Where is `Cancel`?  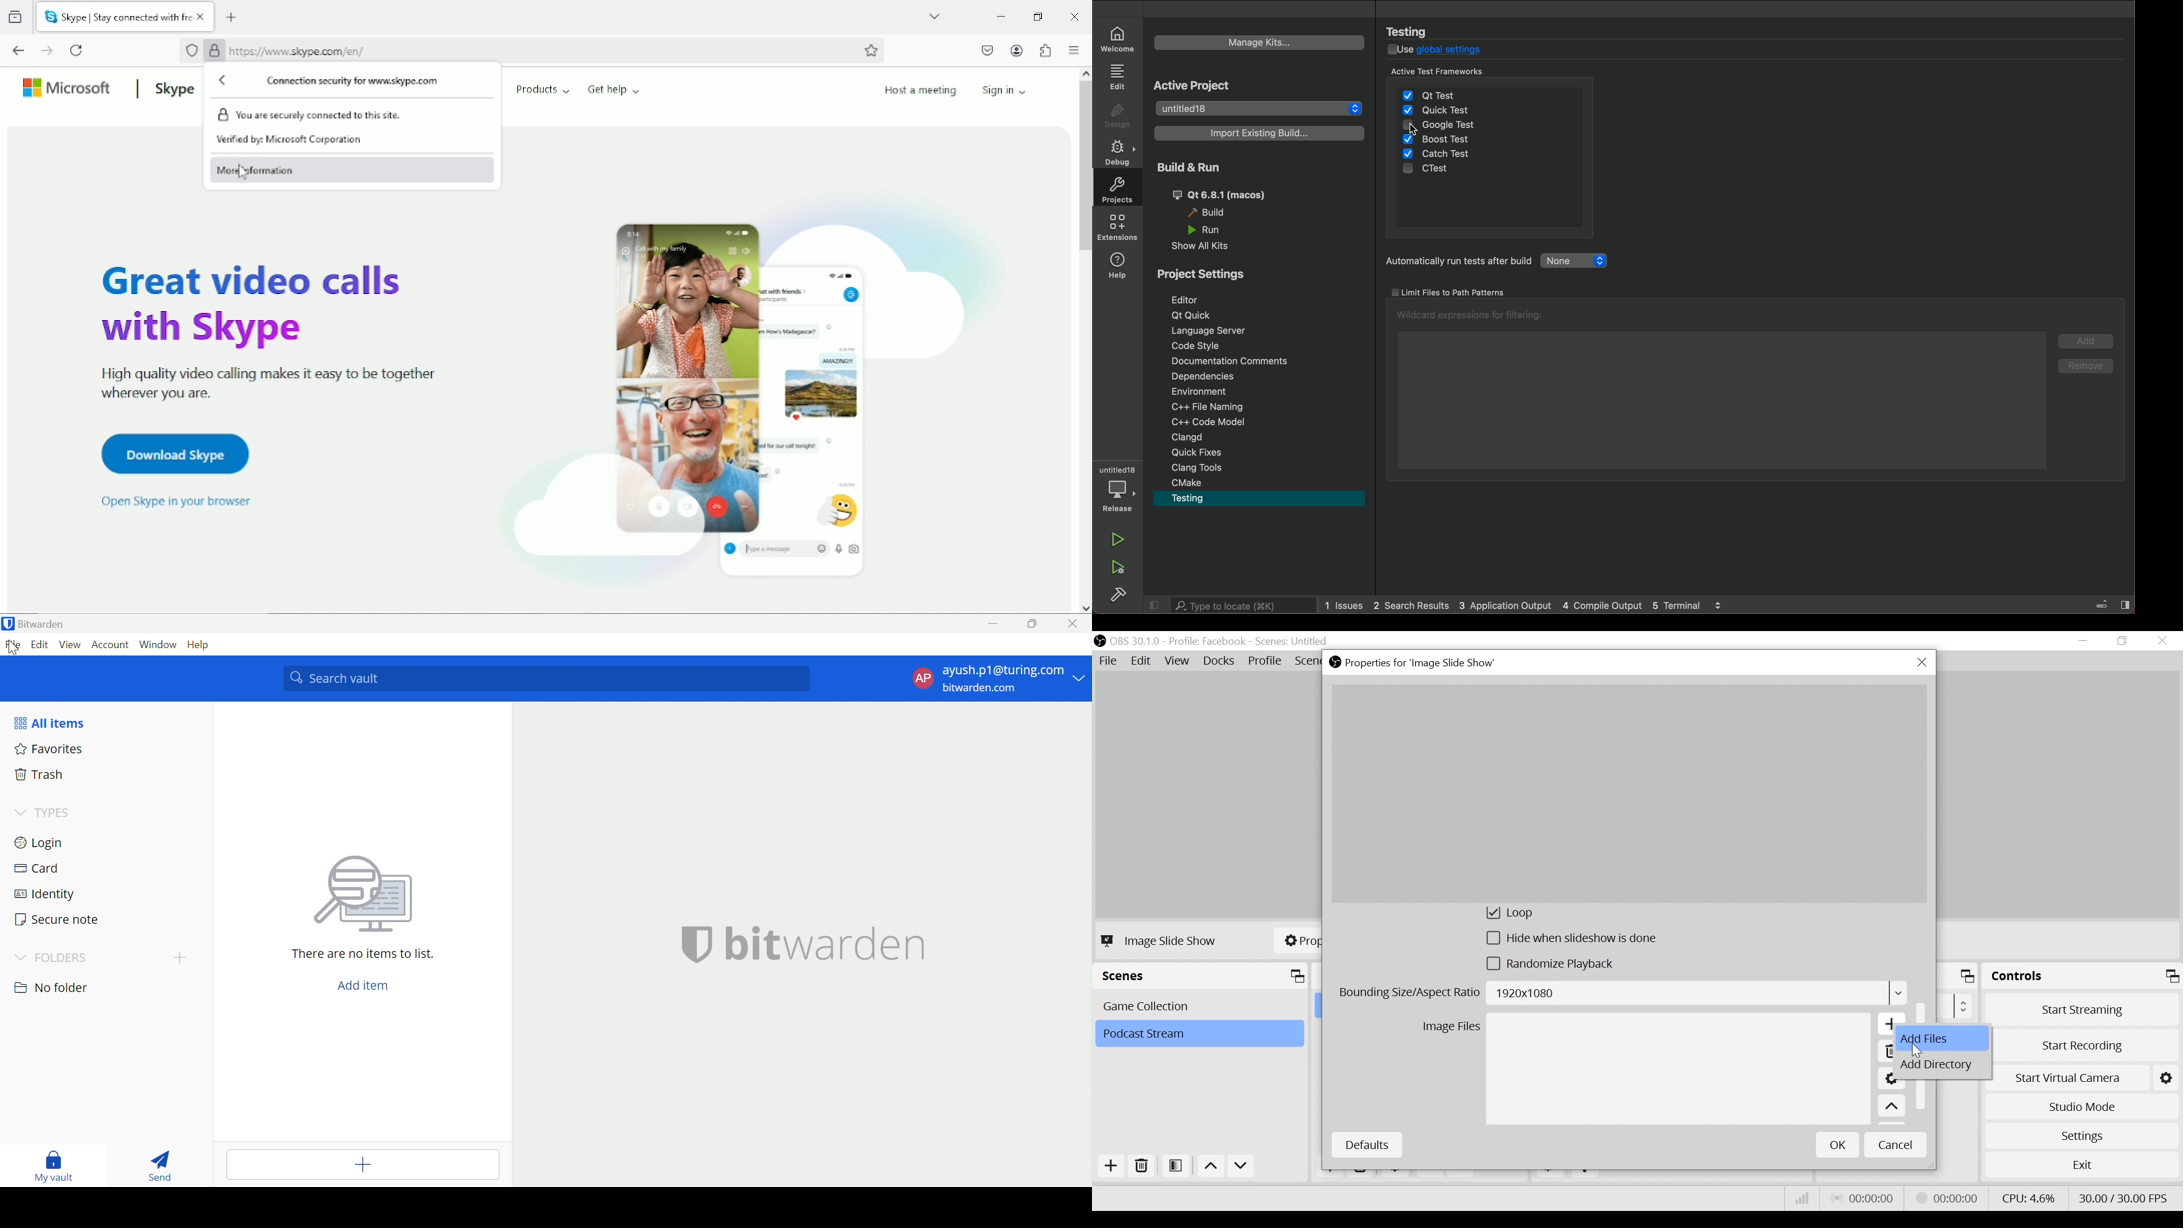
Cancel is located at coordinates (1896, 1144).